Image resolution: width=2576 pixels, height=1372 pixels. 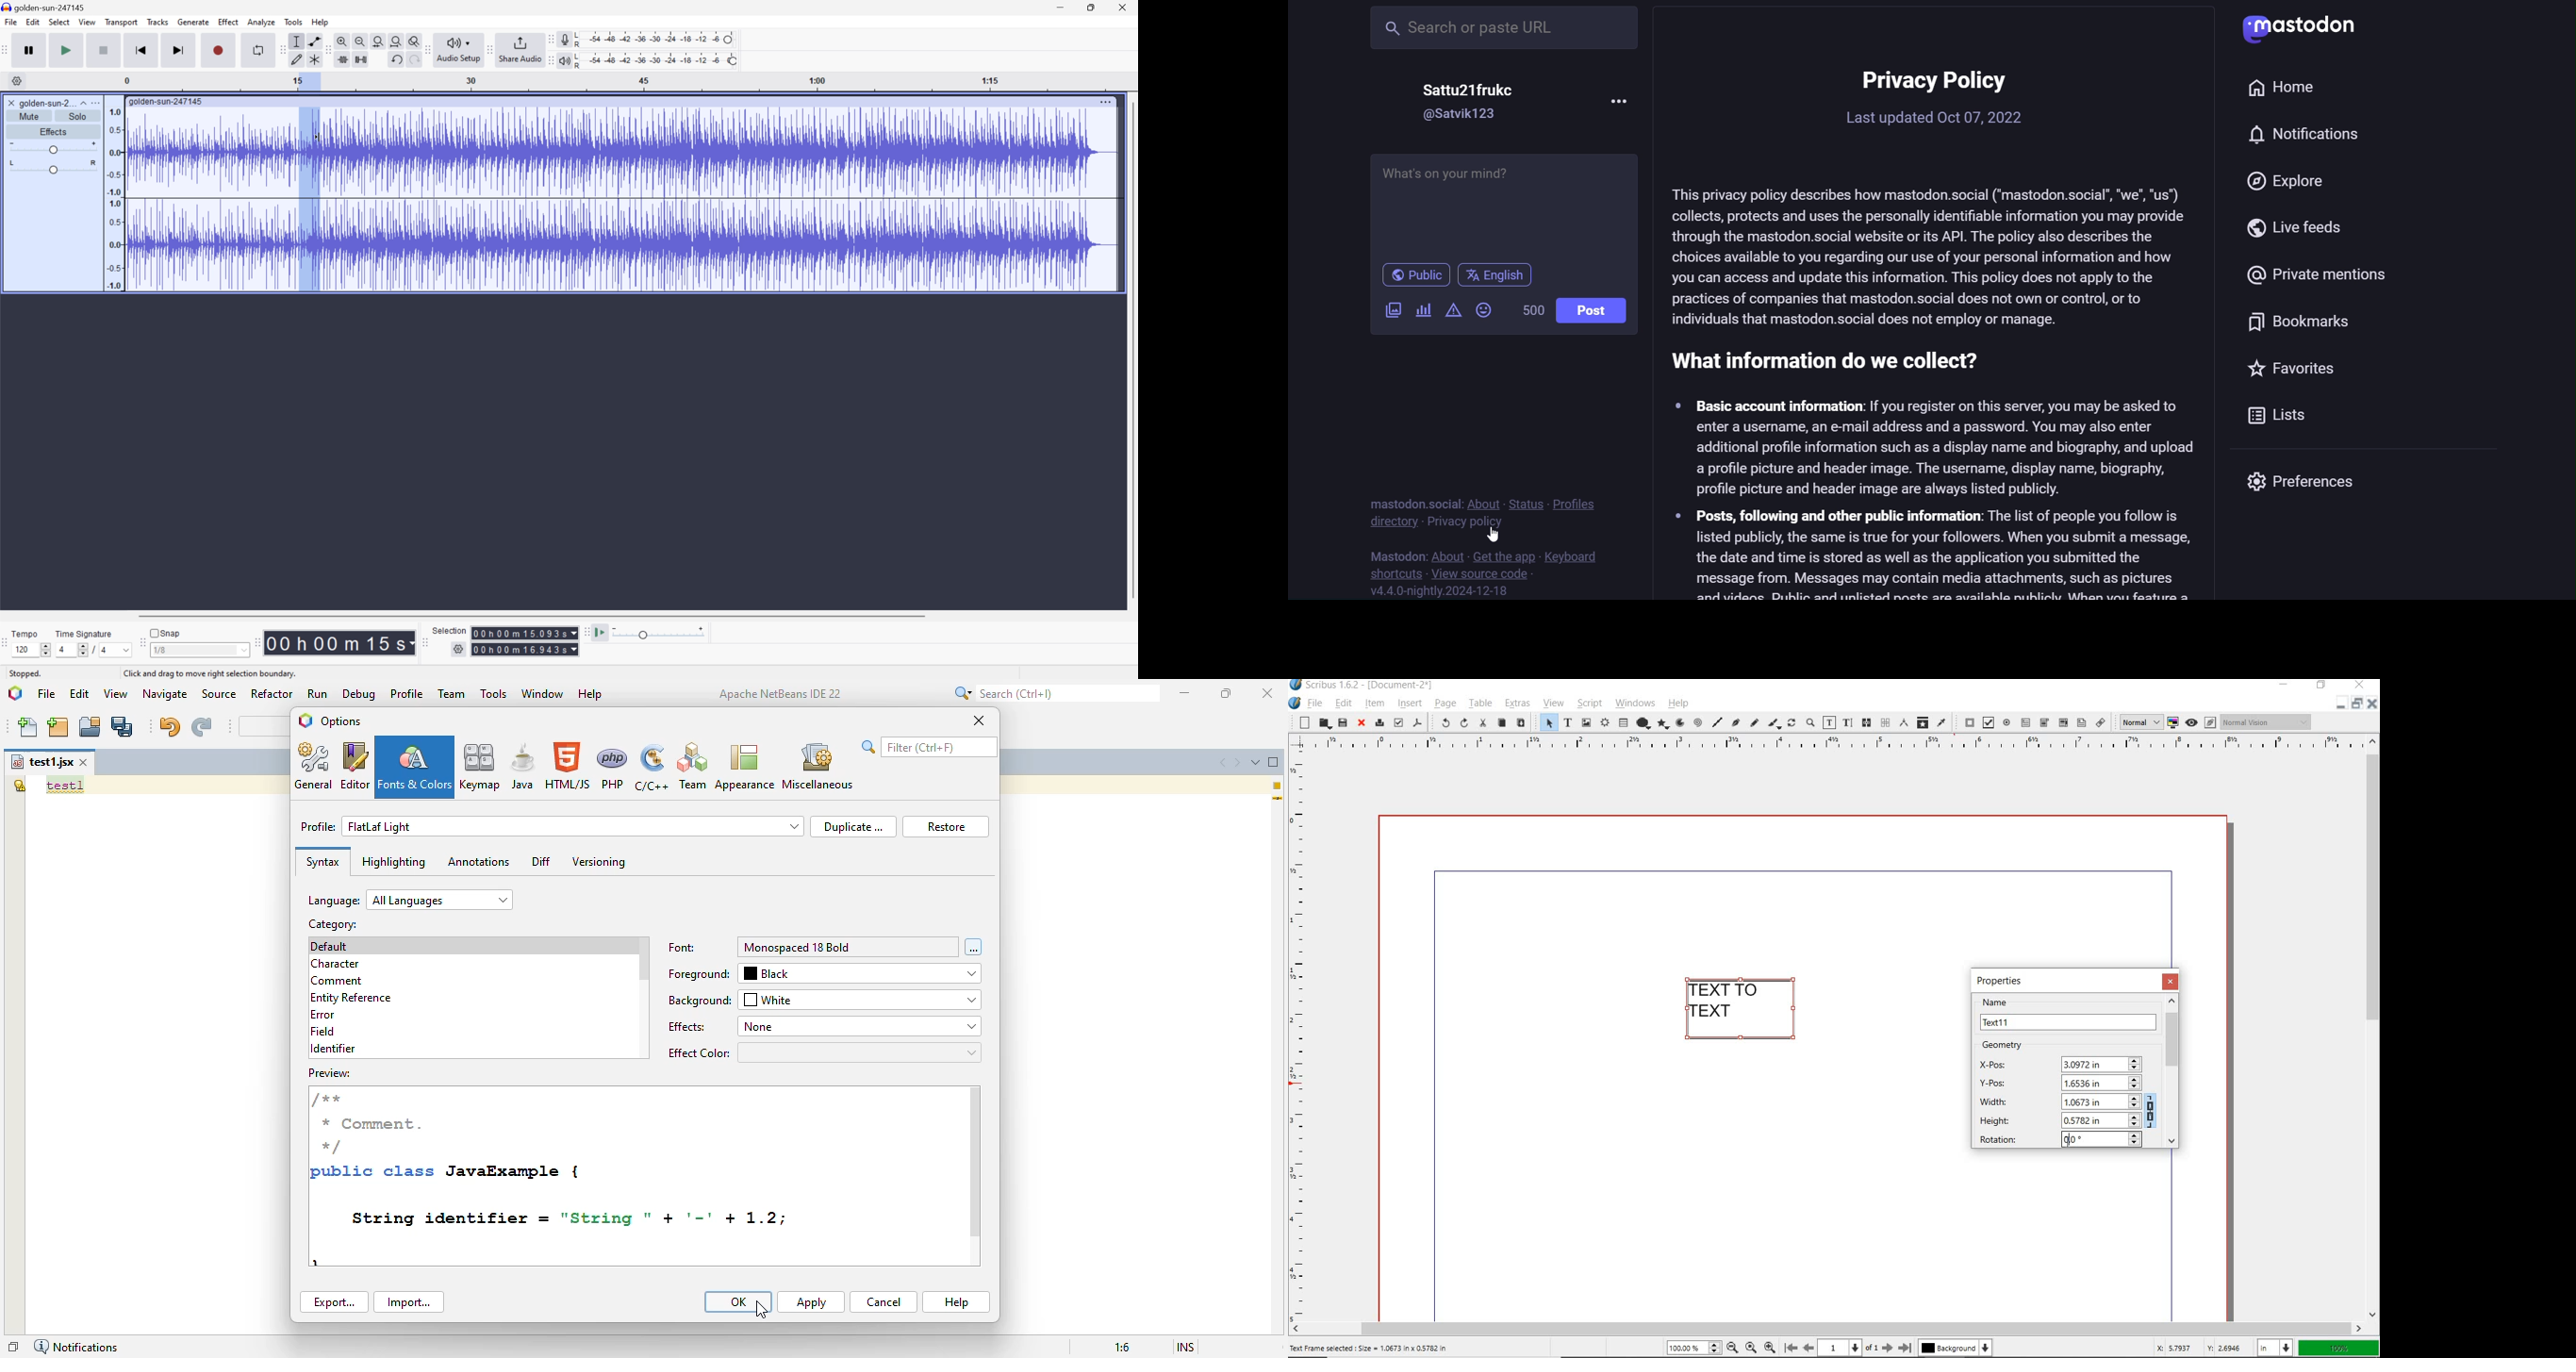 What do you see at coordinates (1497, 274) in the screenshot?
I see `english` at bounding box center [1497, 274].